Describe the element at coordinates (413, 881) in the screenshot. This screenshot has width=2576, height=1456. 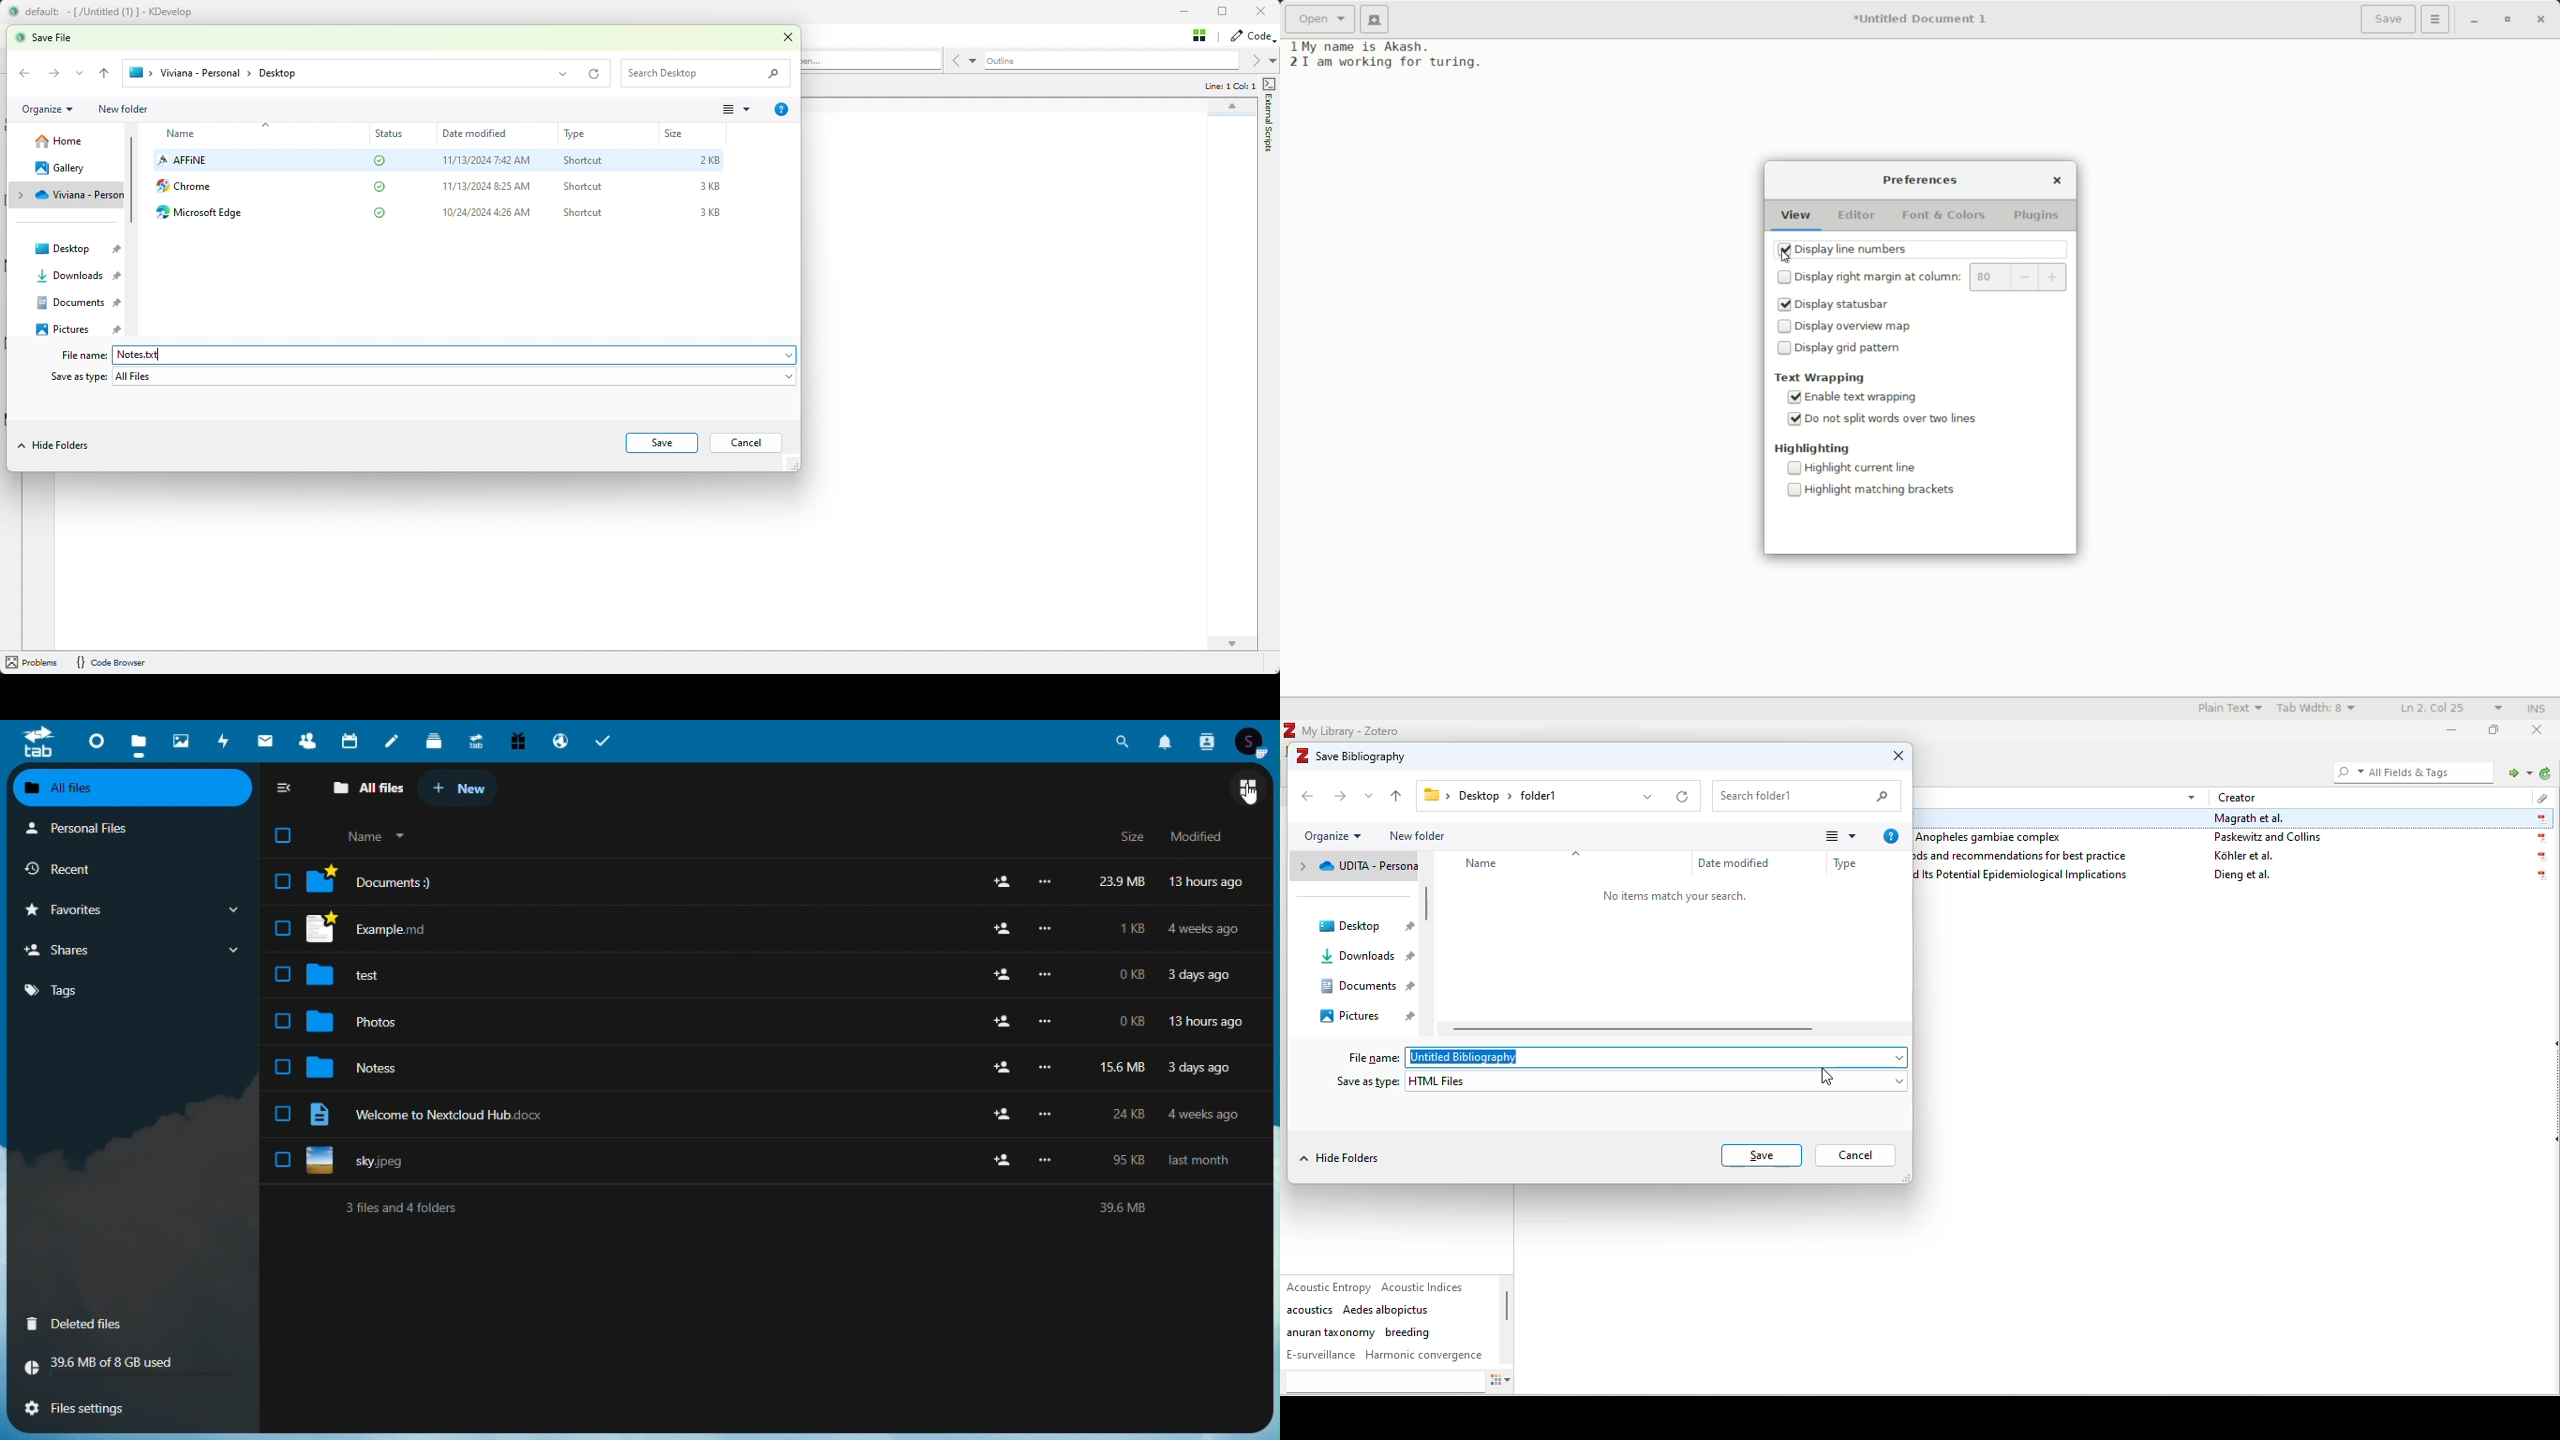
I see `documents` at that location.